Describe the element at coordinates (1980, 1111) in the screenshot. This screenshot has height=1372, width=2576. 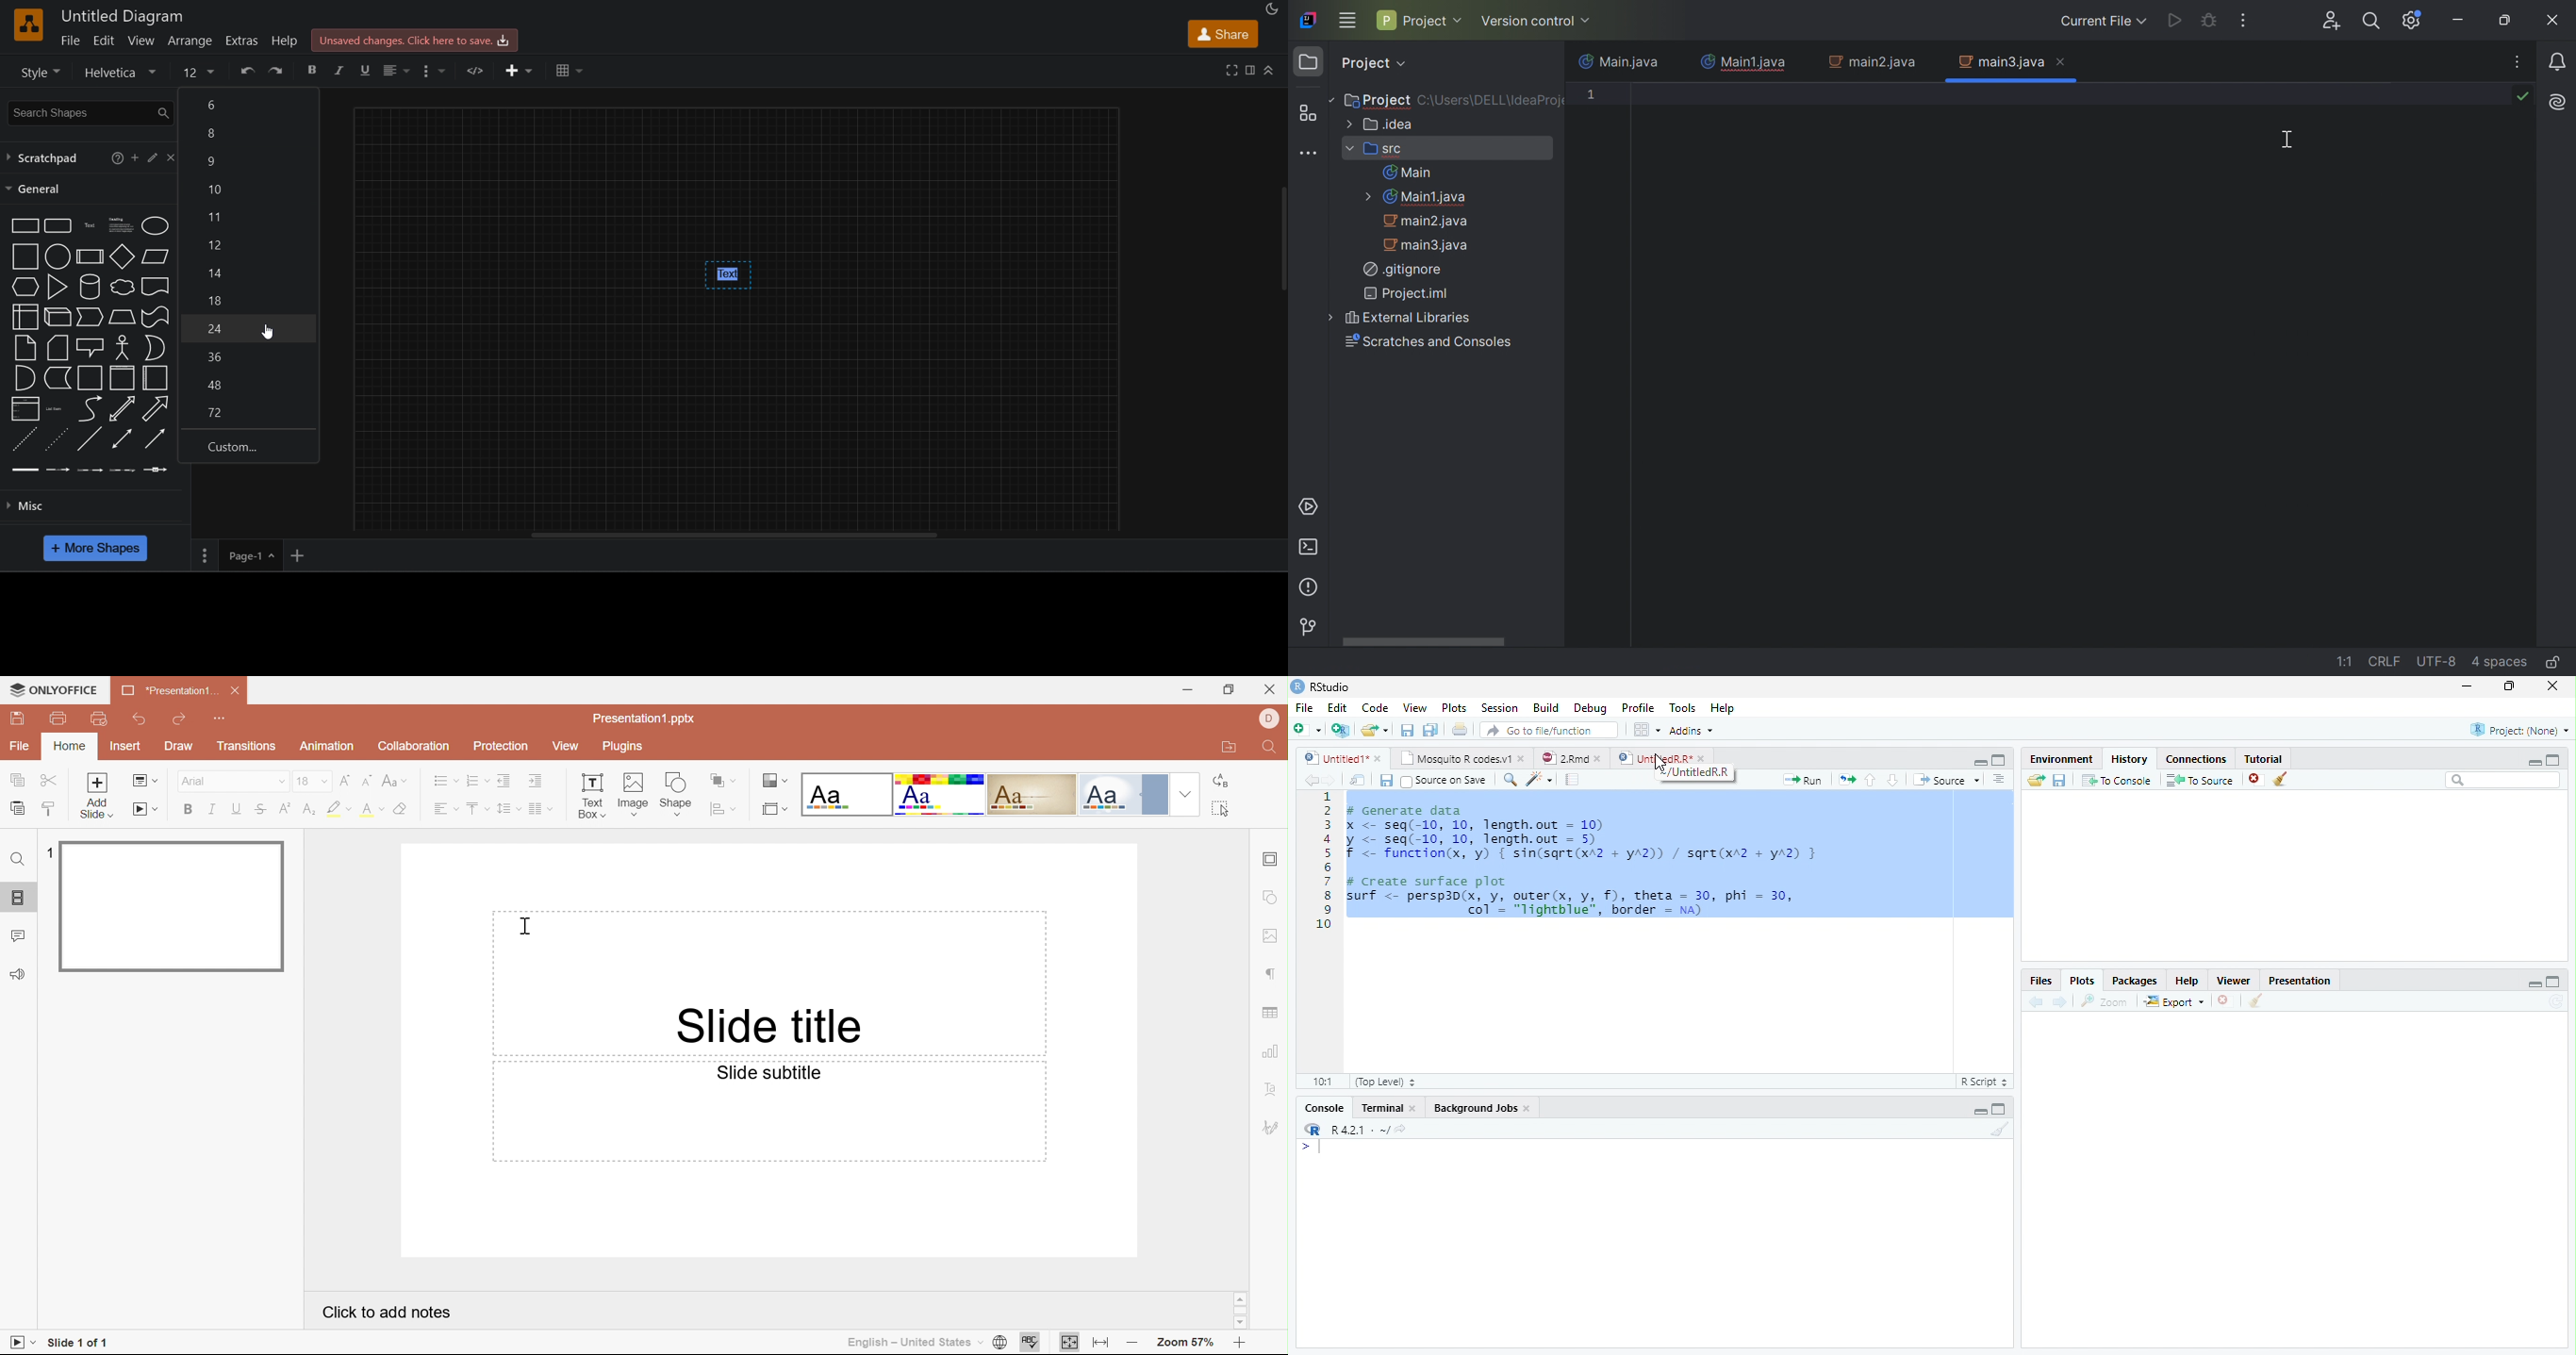
I see `Minimize` at that location.